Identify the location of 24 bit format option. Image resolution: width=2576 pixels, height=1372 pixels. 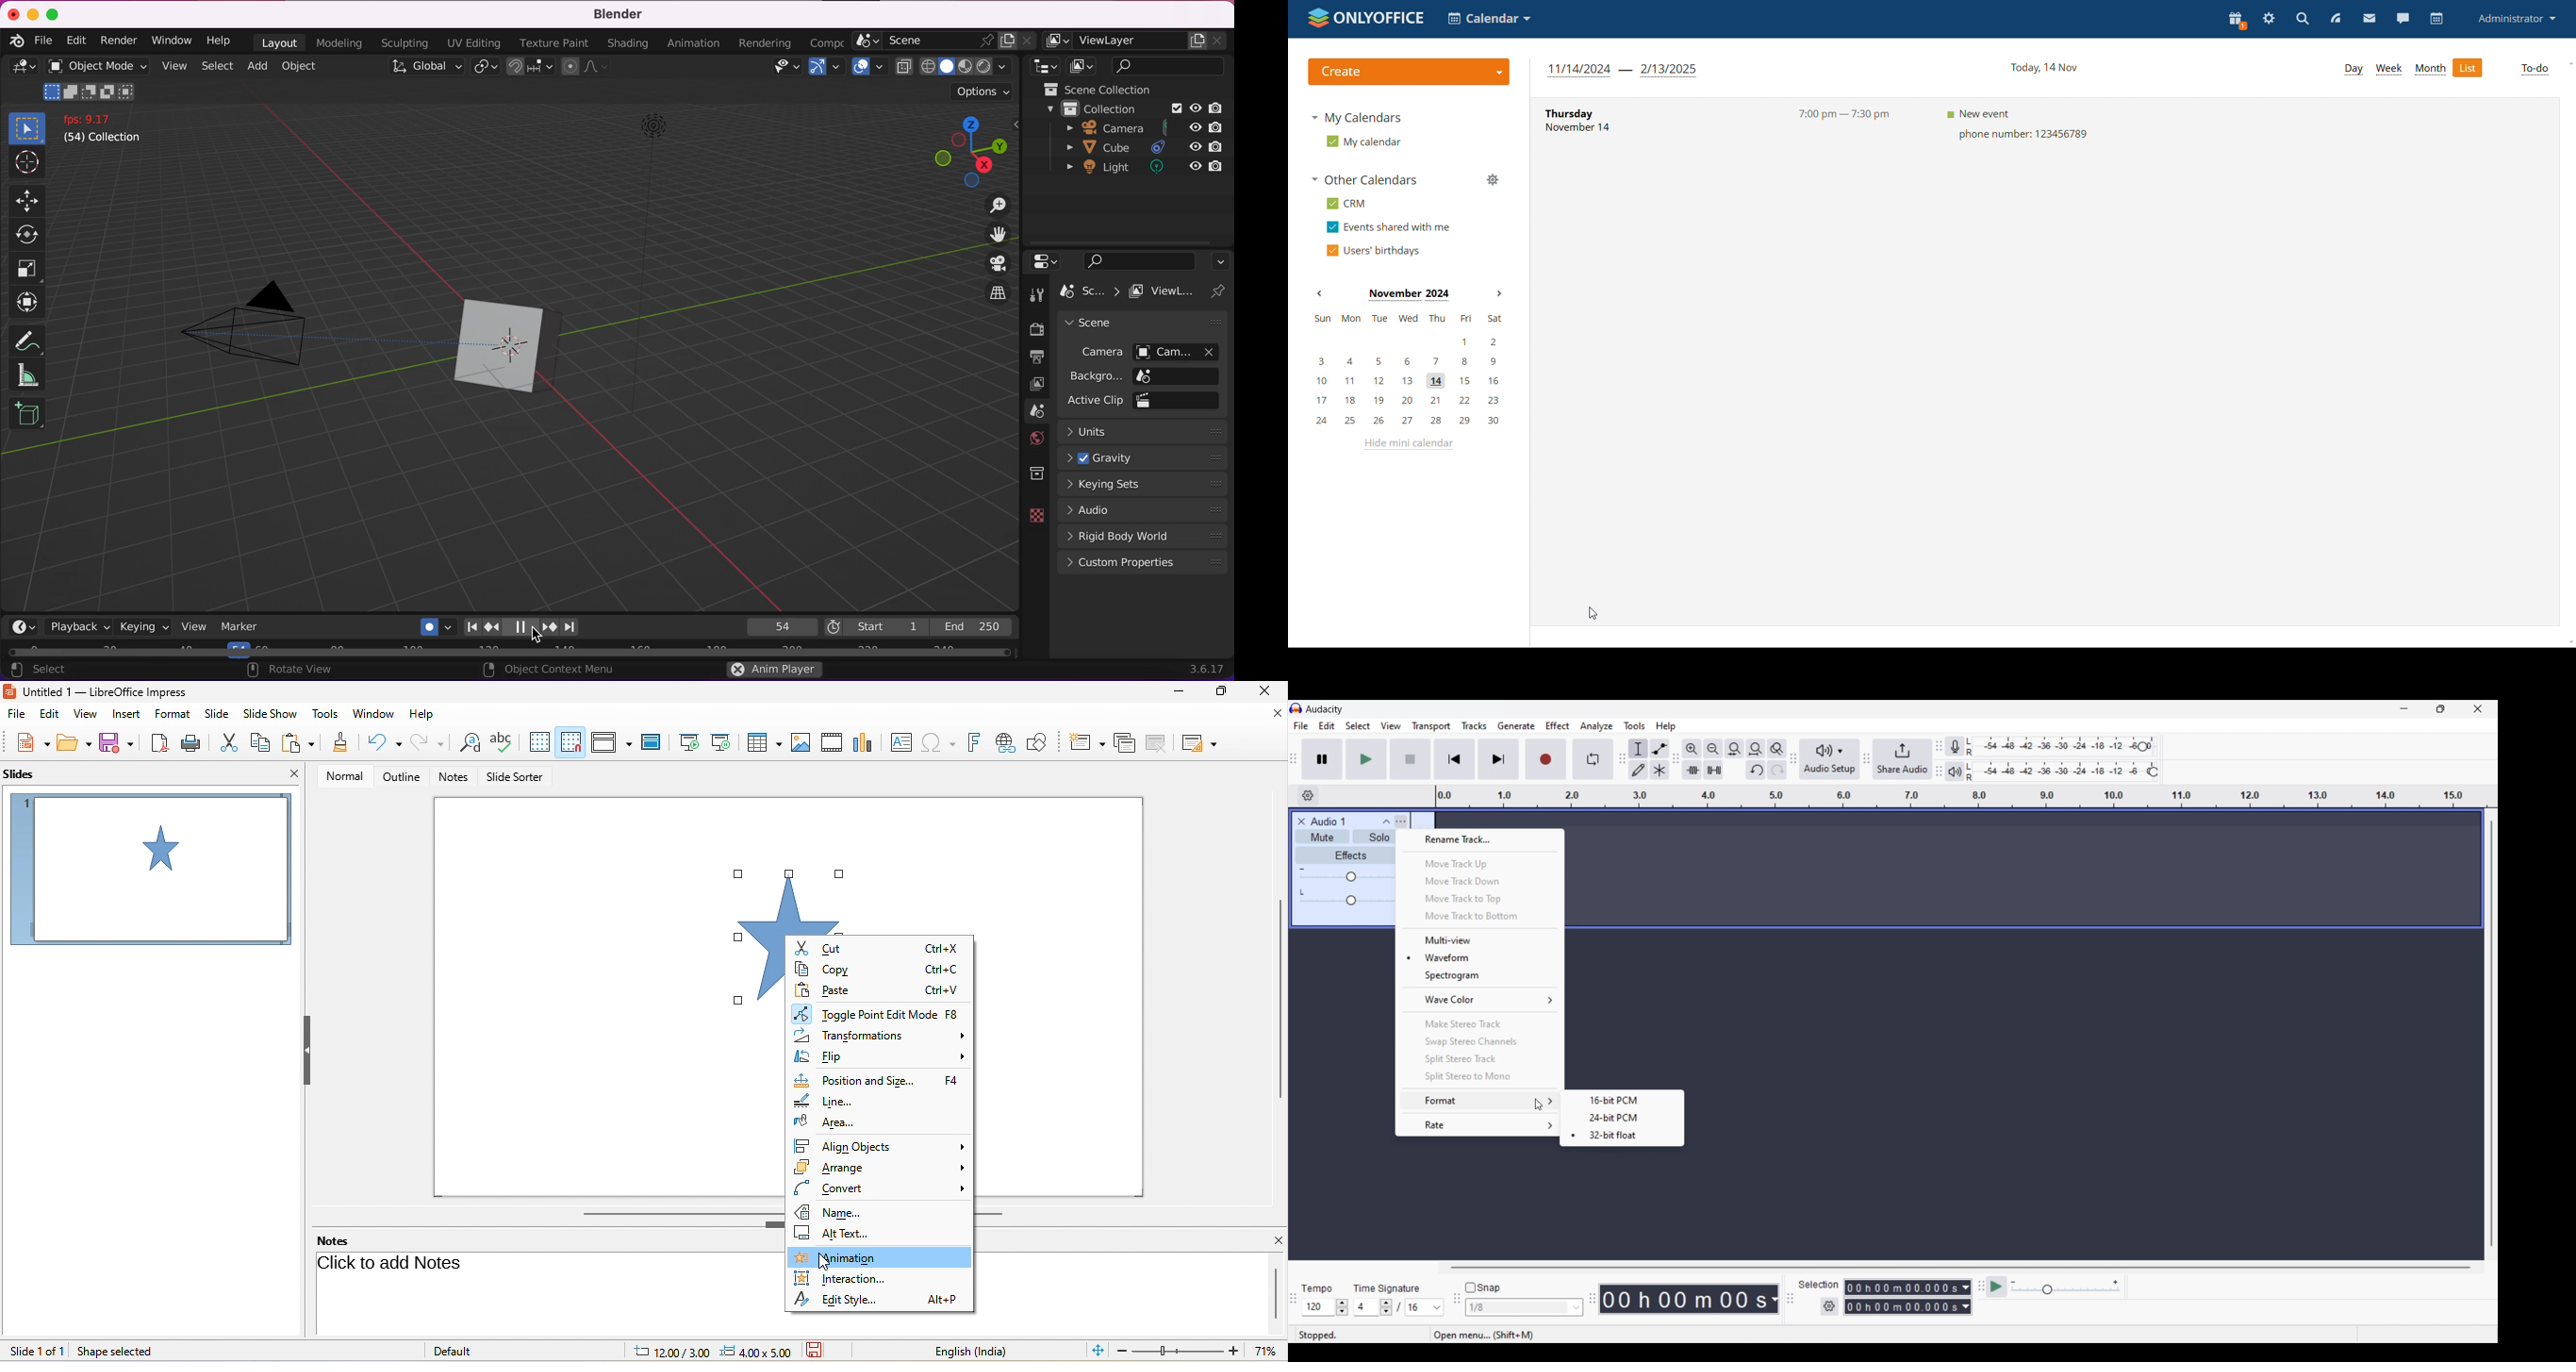
(1623, 1117).